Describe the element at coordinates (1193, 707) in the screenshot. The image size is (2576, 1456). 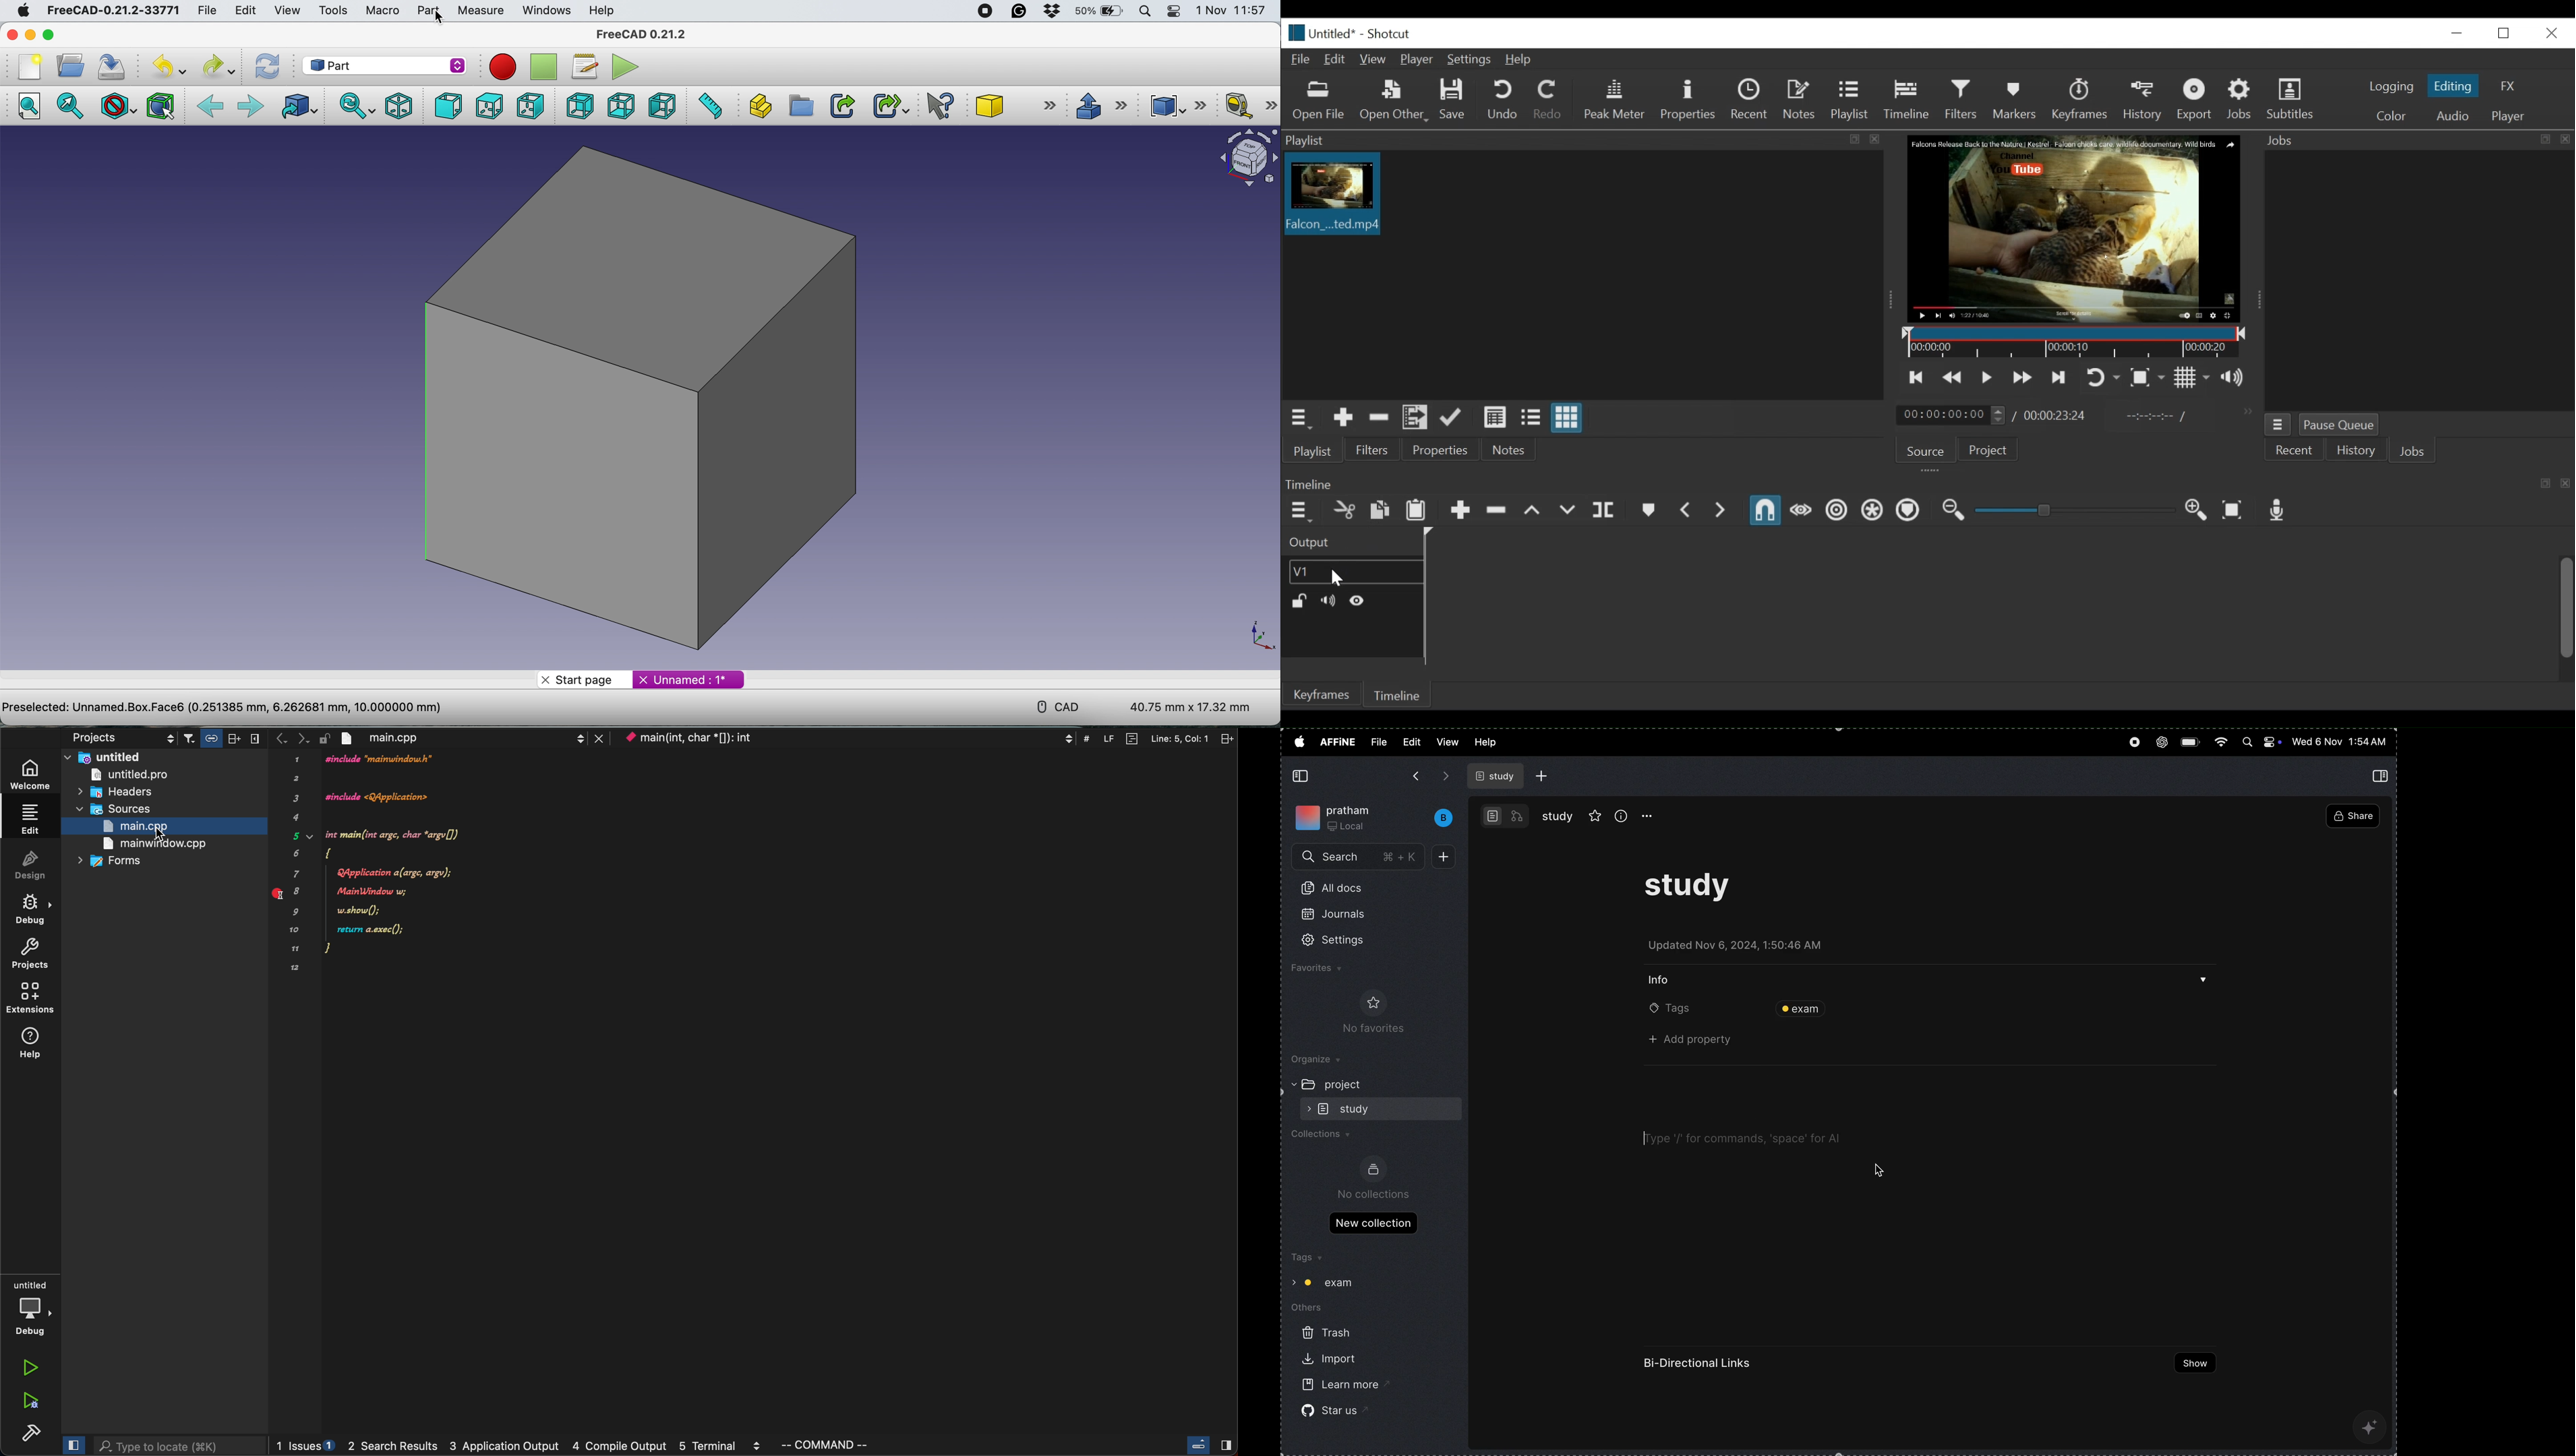
I see `dimensions 40.75 mm x 17.32mm` at that location.